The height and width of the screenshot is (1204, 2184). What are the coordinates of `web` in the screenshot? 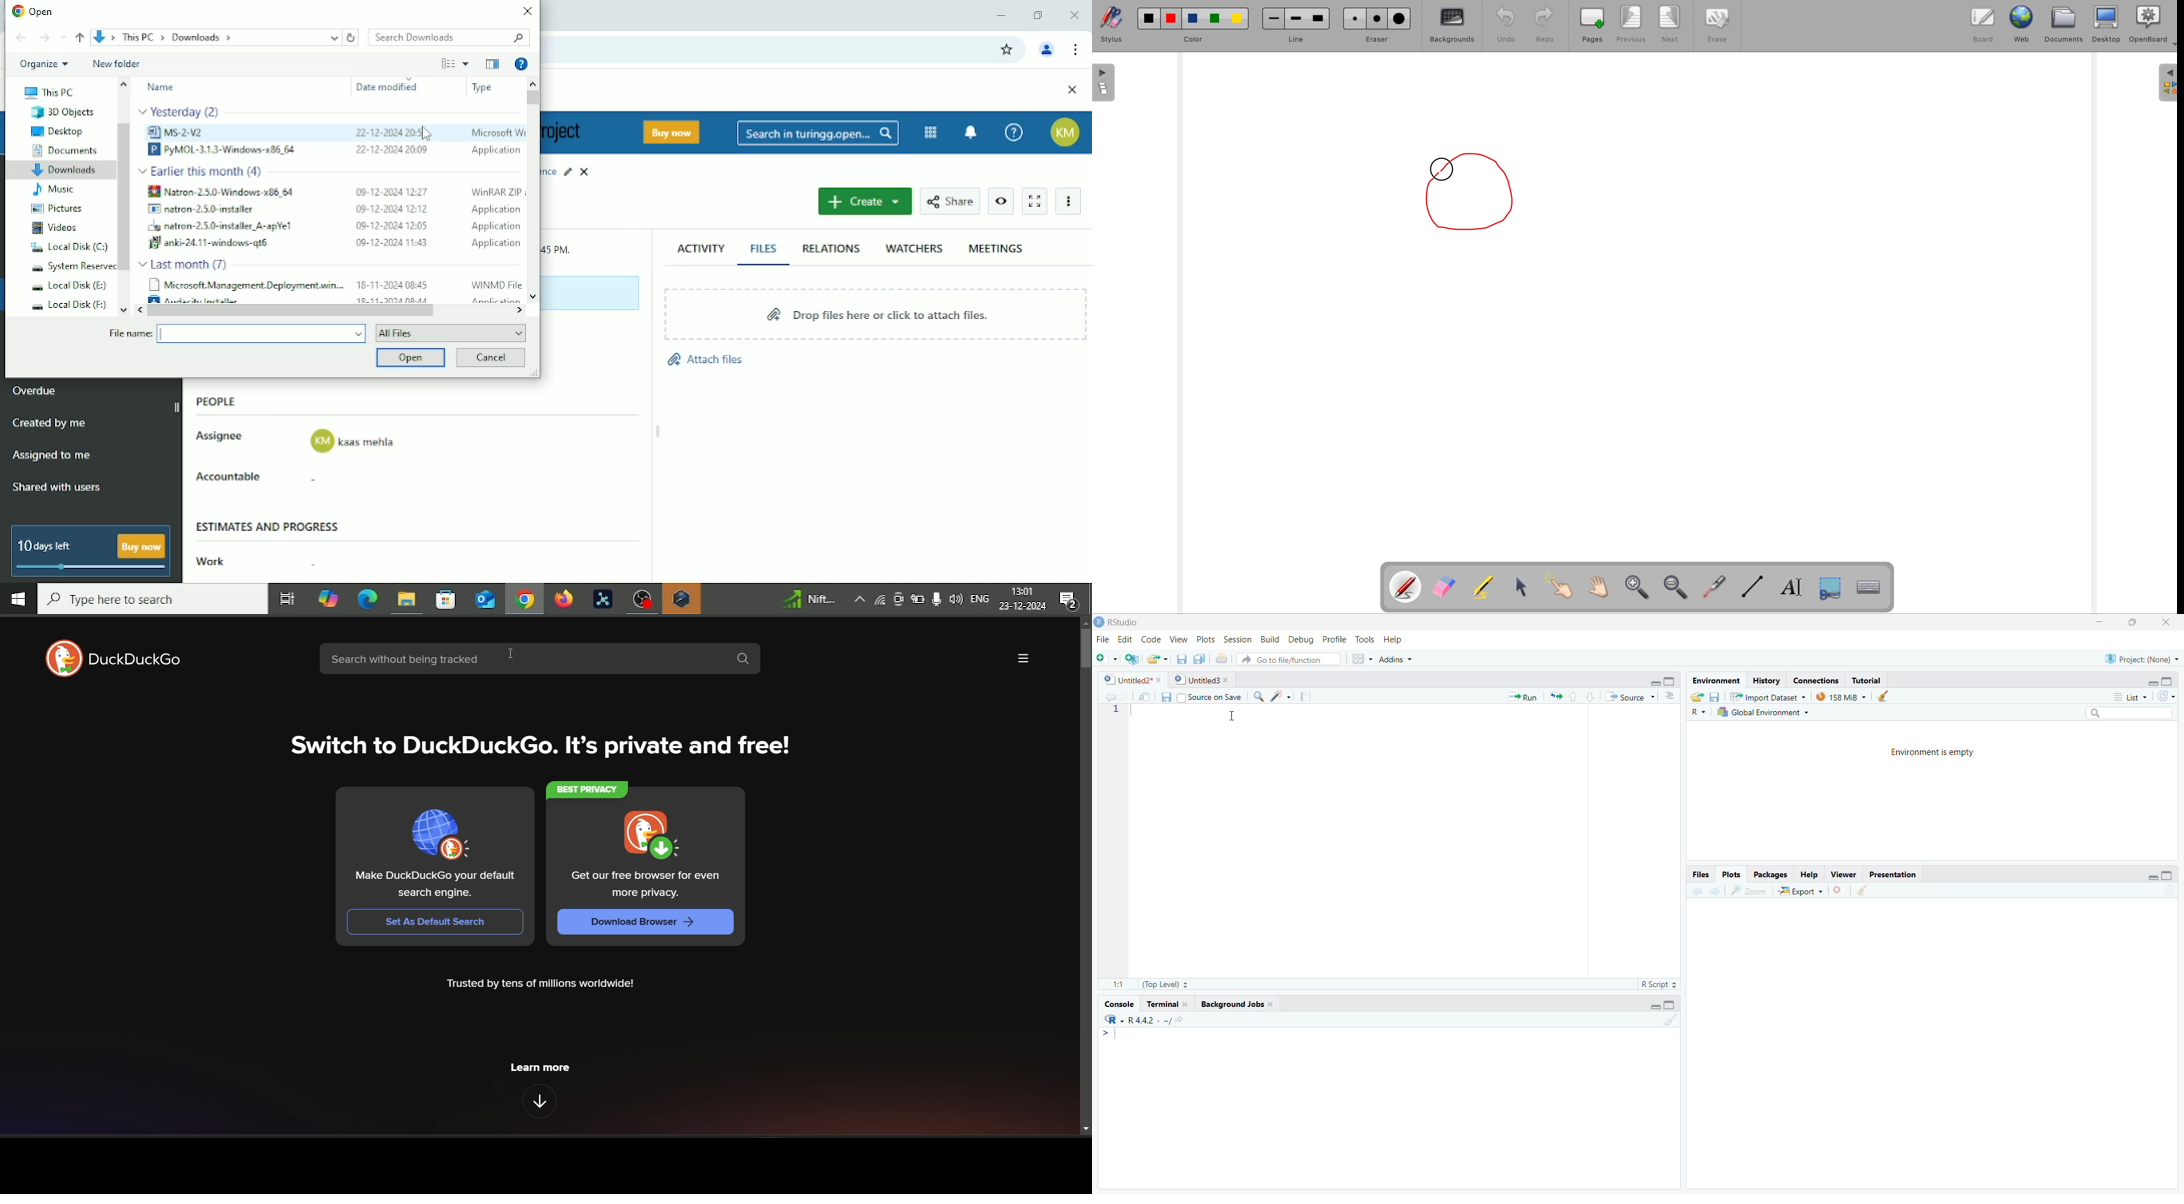 It's located at (2021, 25).